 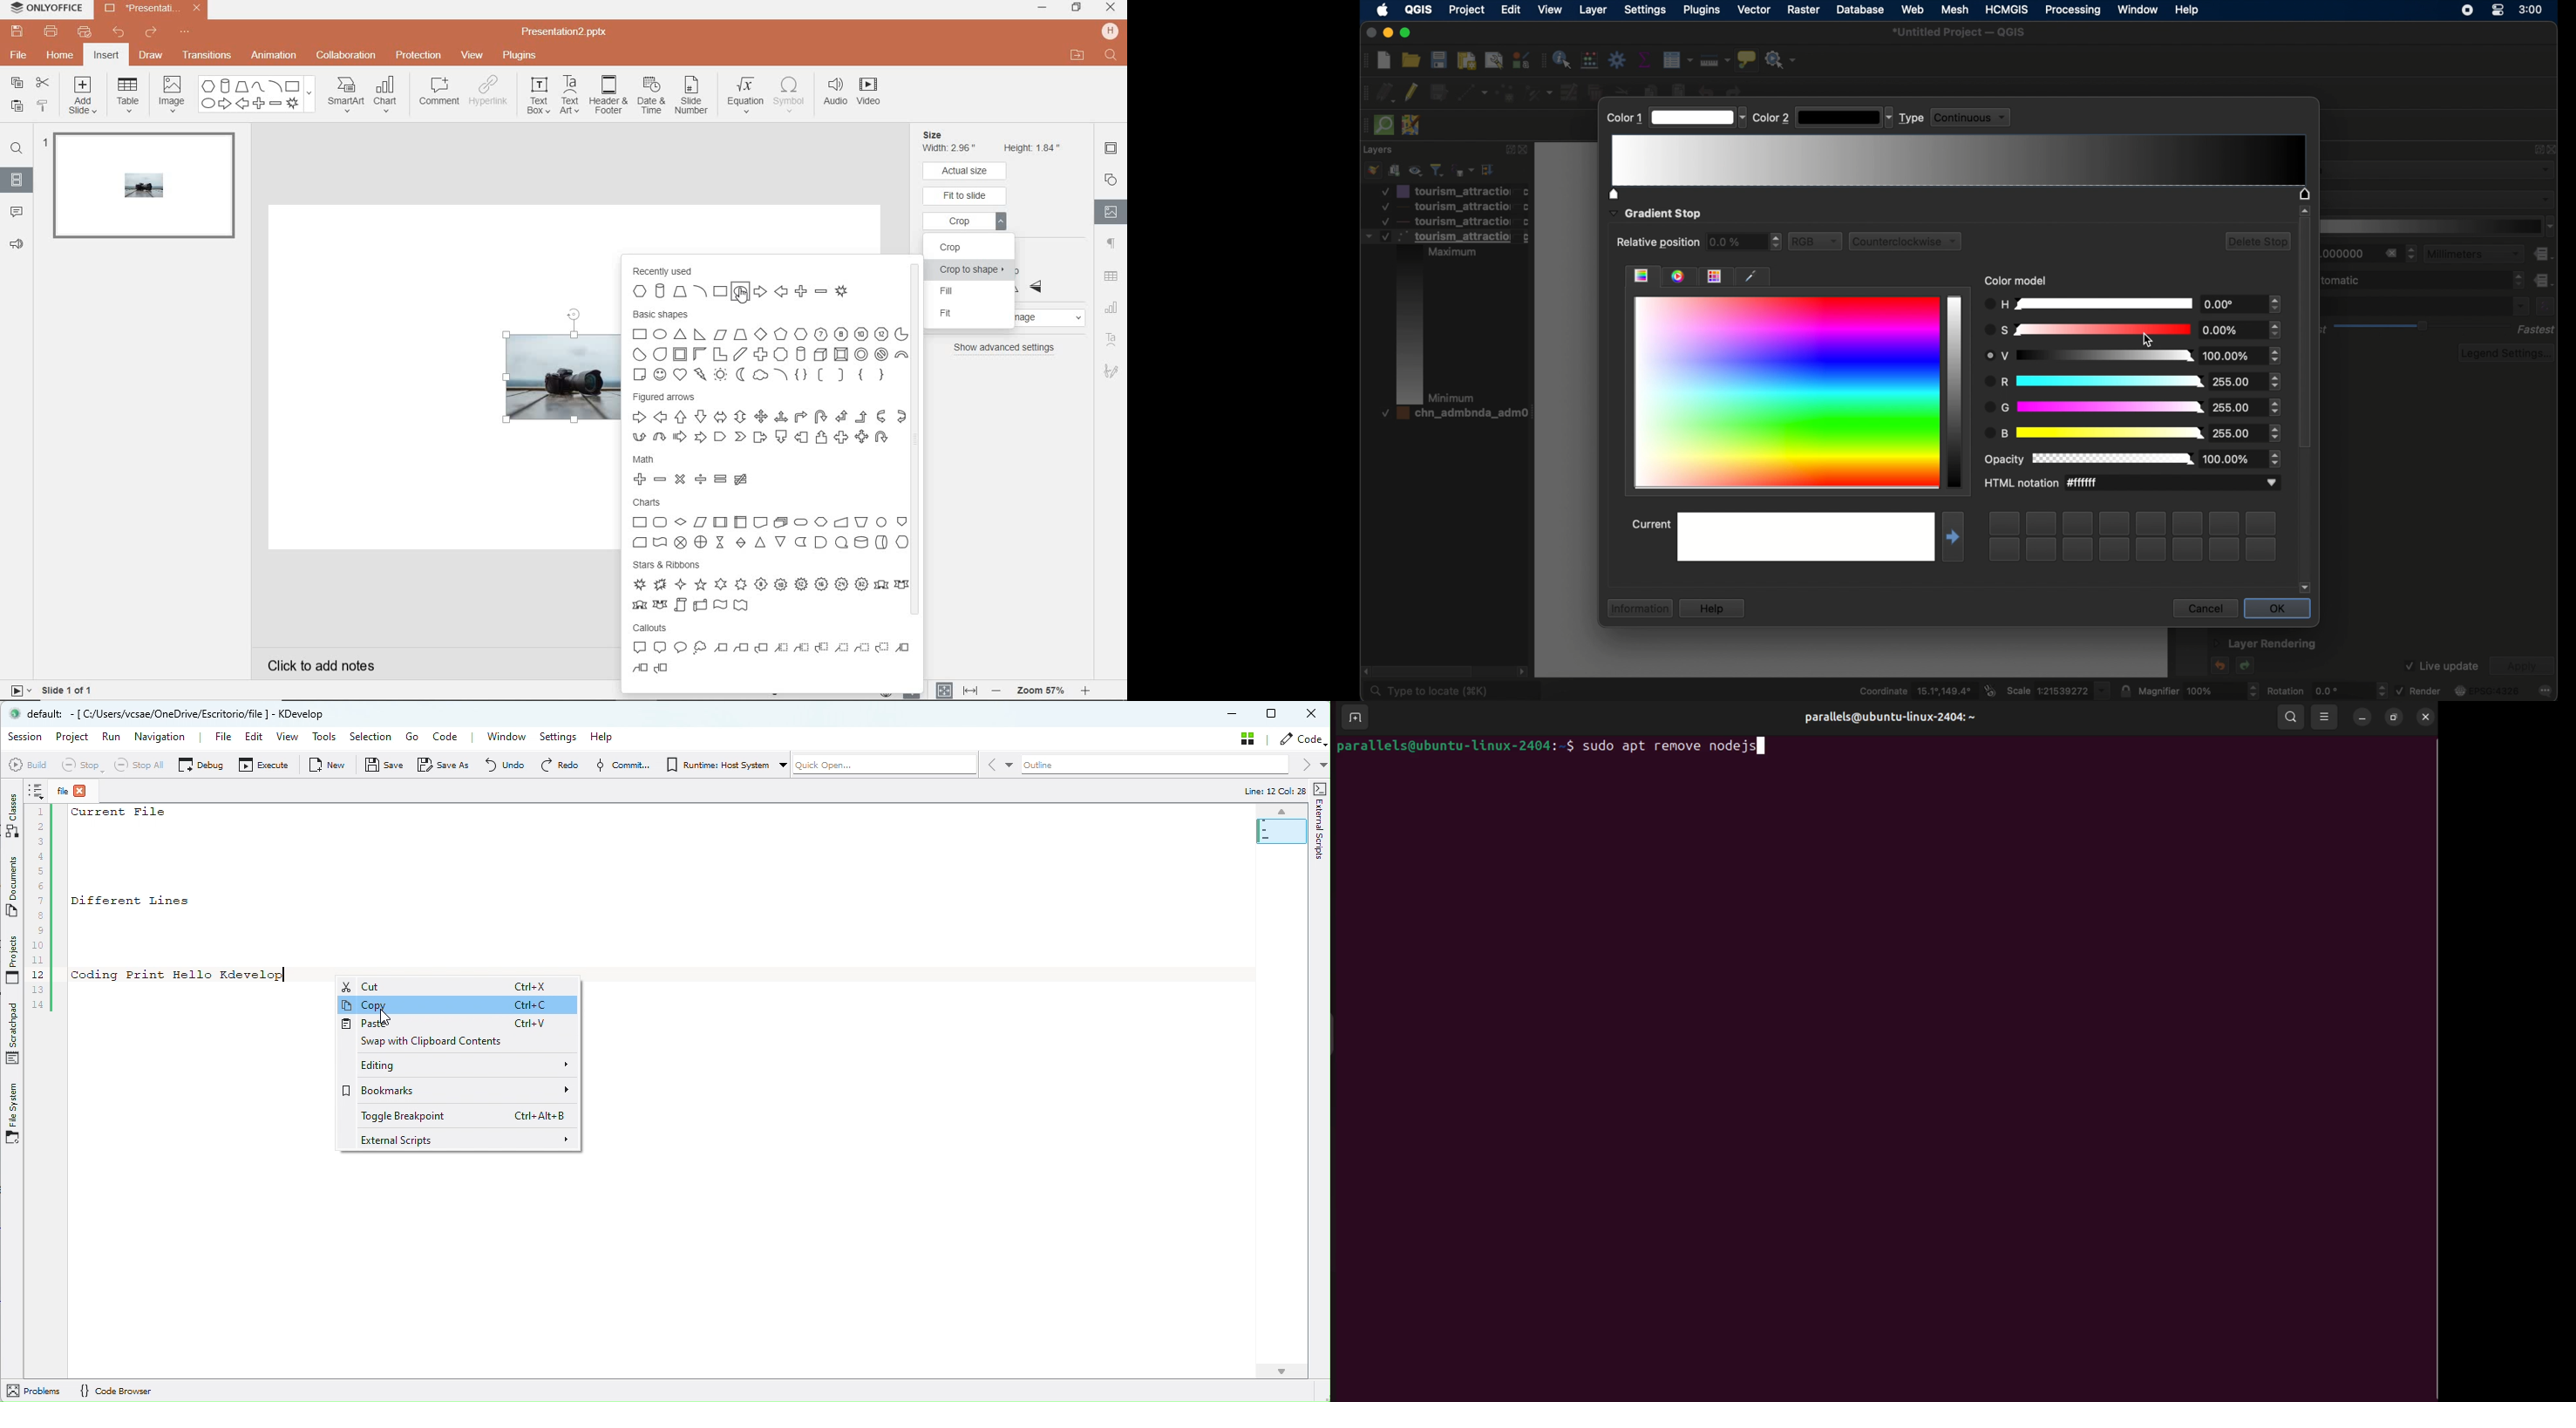 What do you see at coordinates (1040, 277) in the screenshot?
I see `flip` at bounding box center [1040, 277].